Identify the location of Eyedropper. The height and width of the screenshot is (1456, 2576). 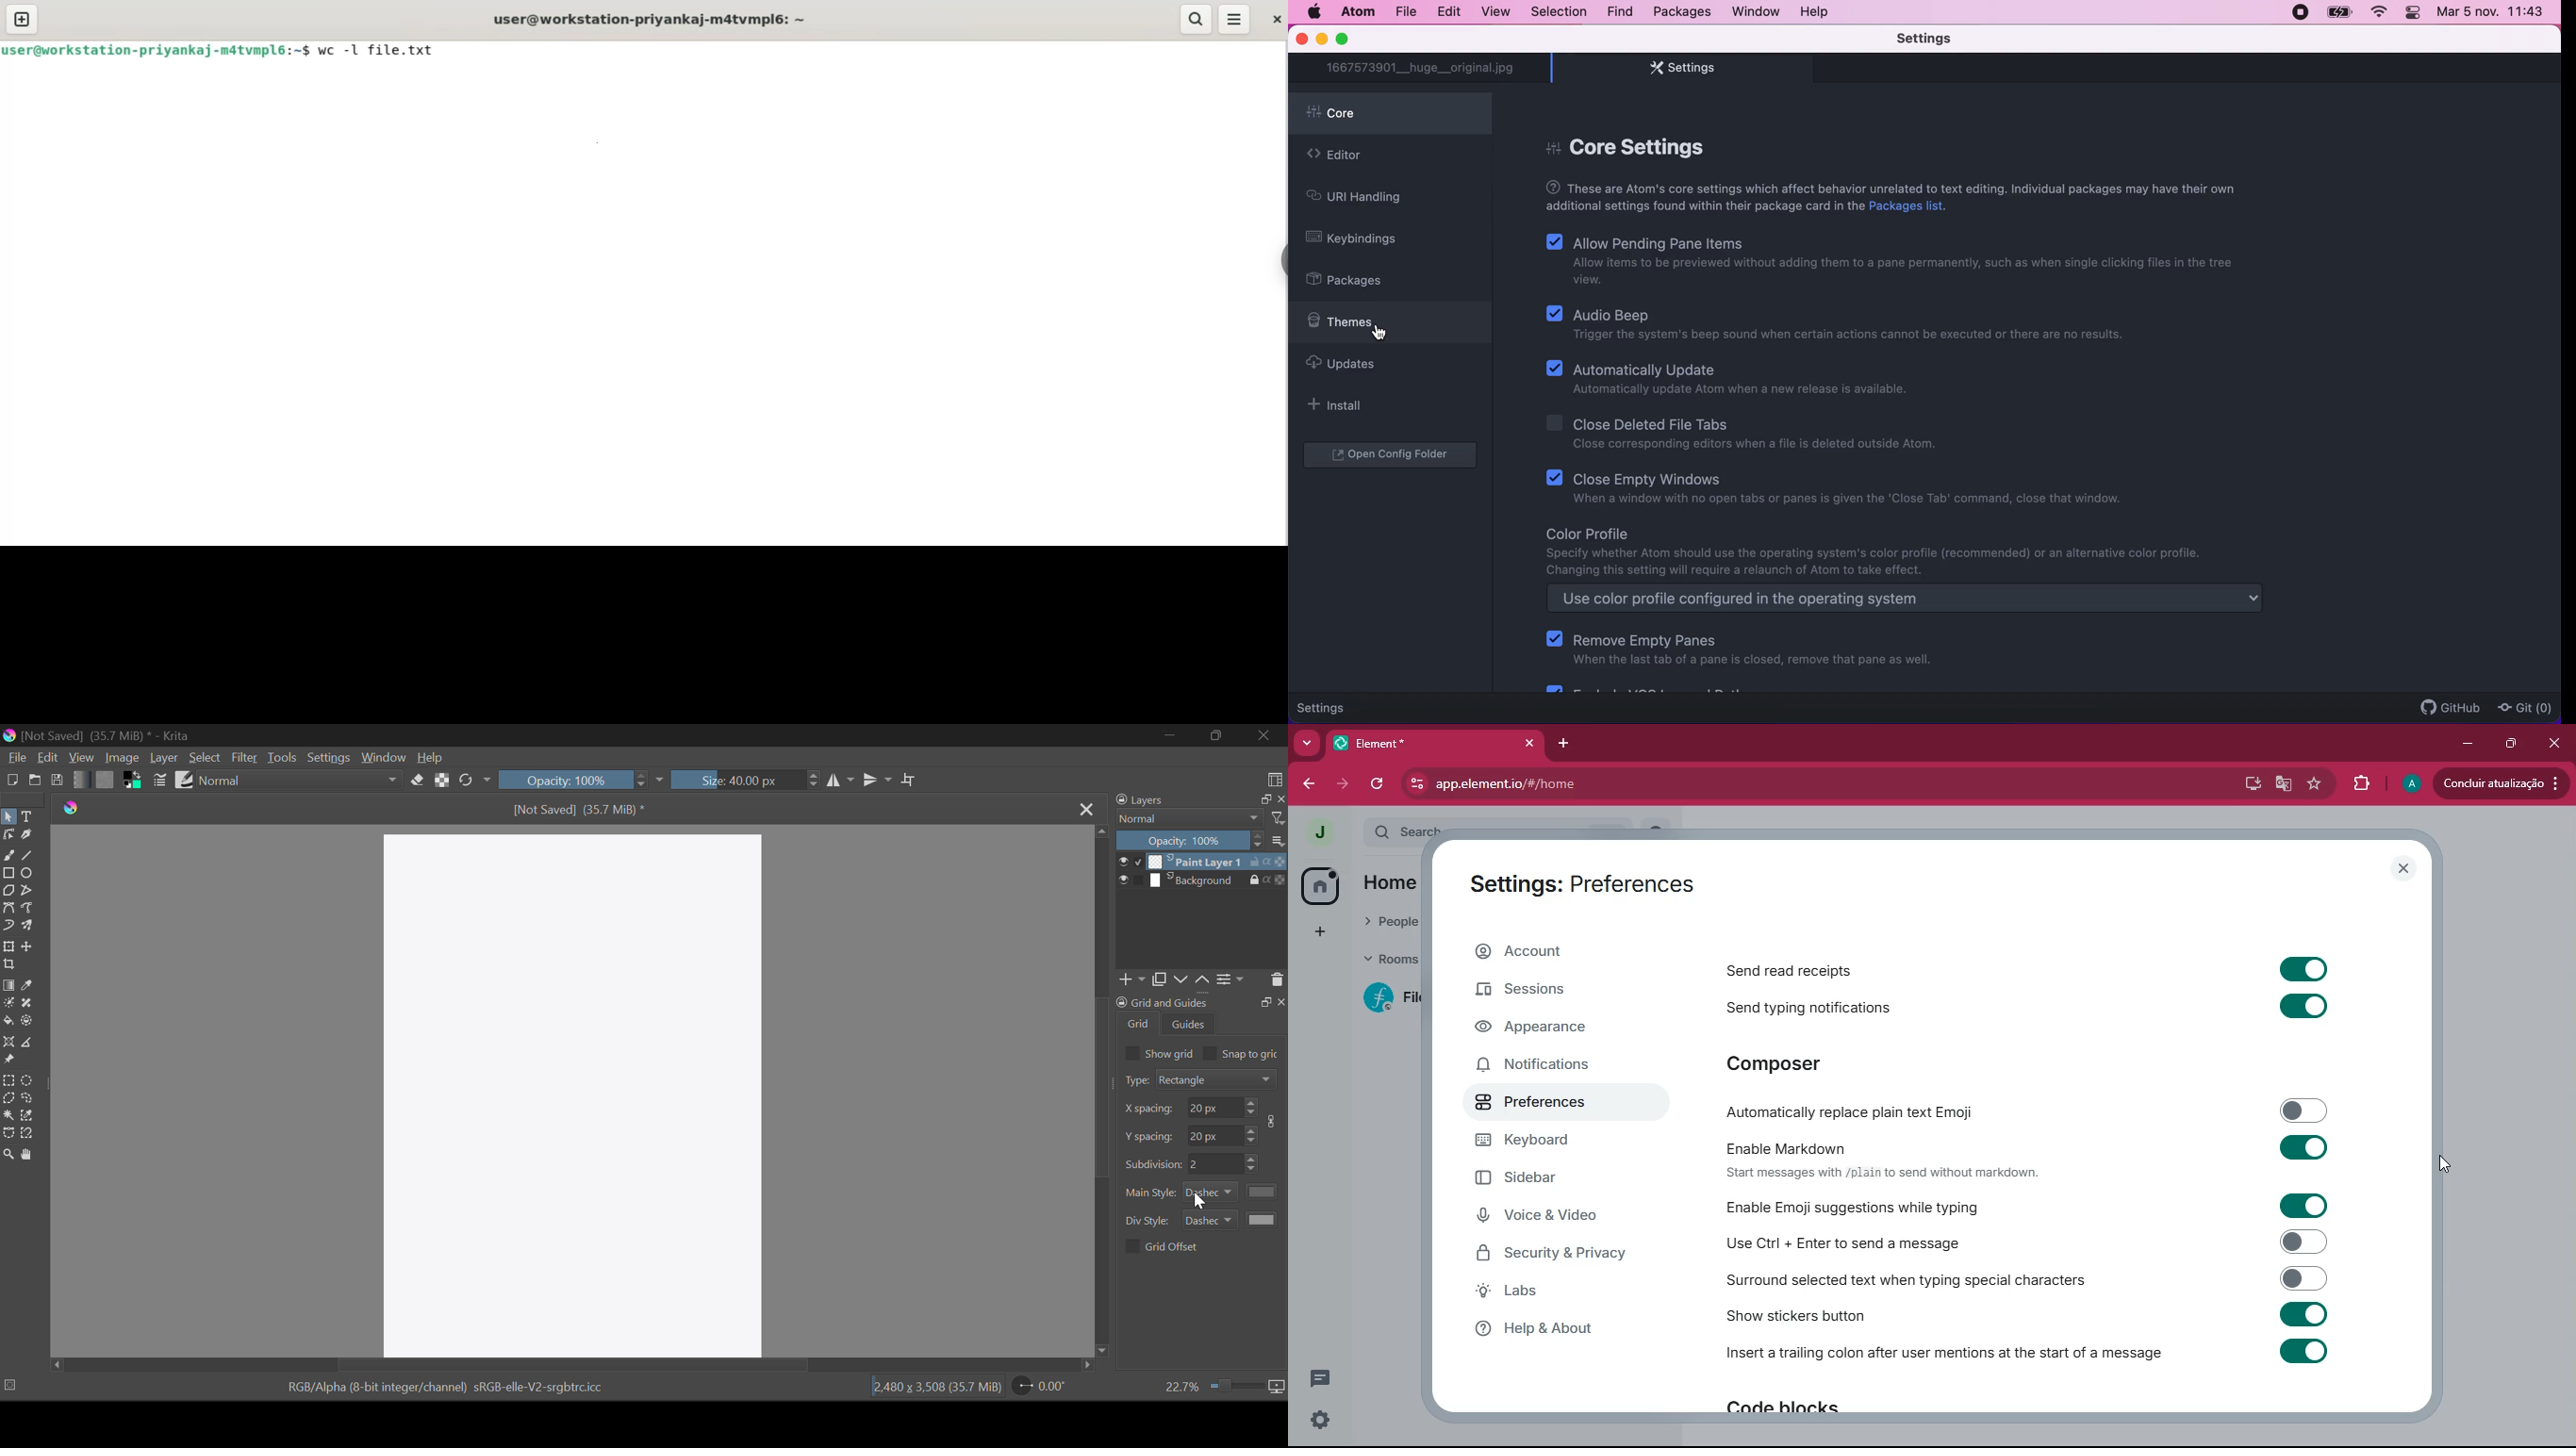
(28, 987).